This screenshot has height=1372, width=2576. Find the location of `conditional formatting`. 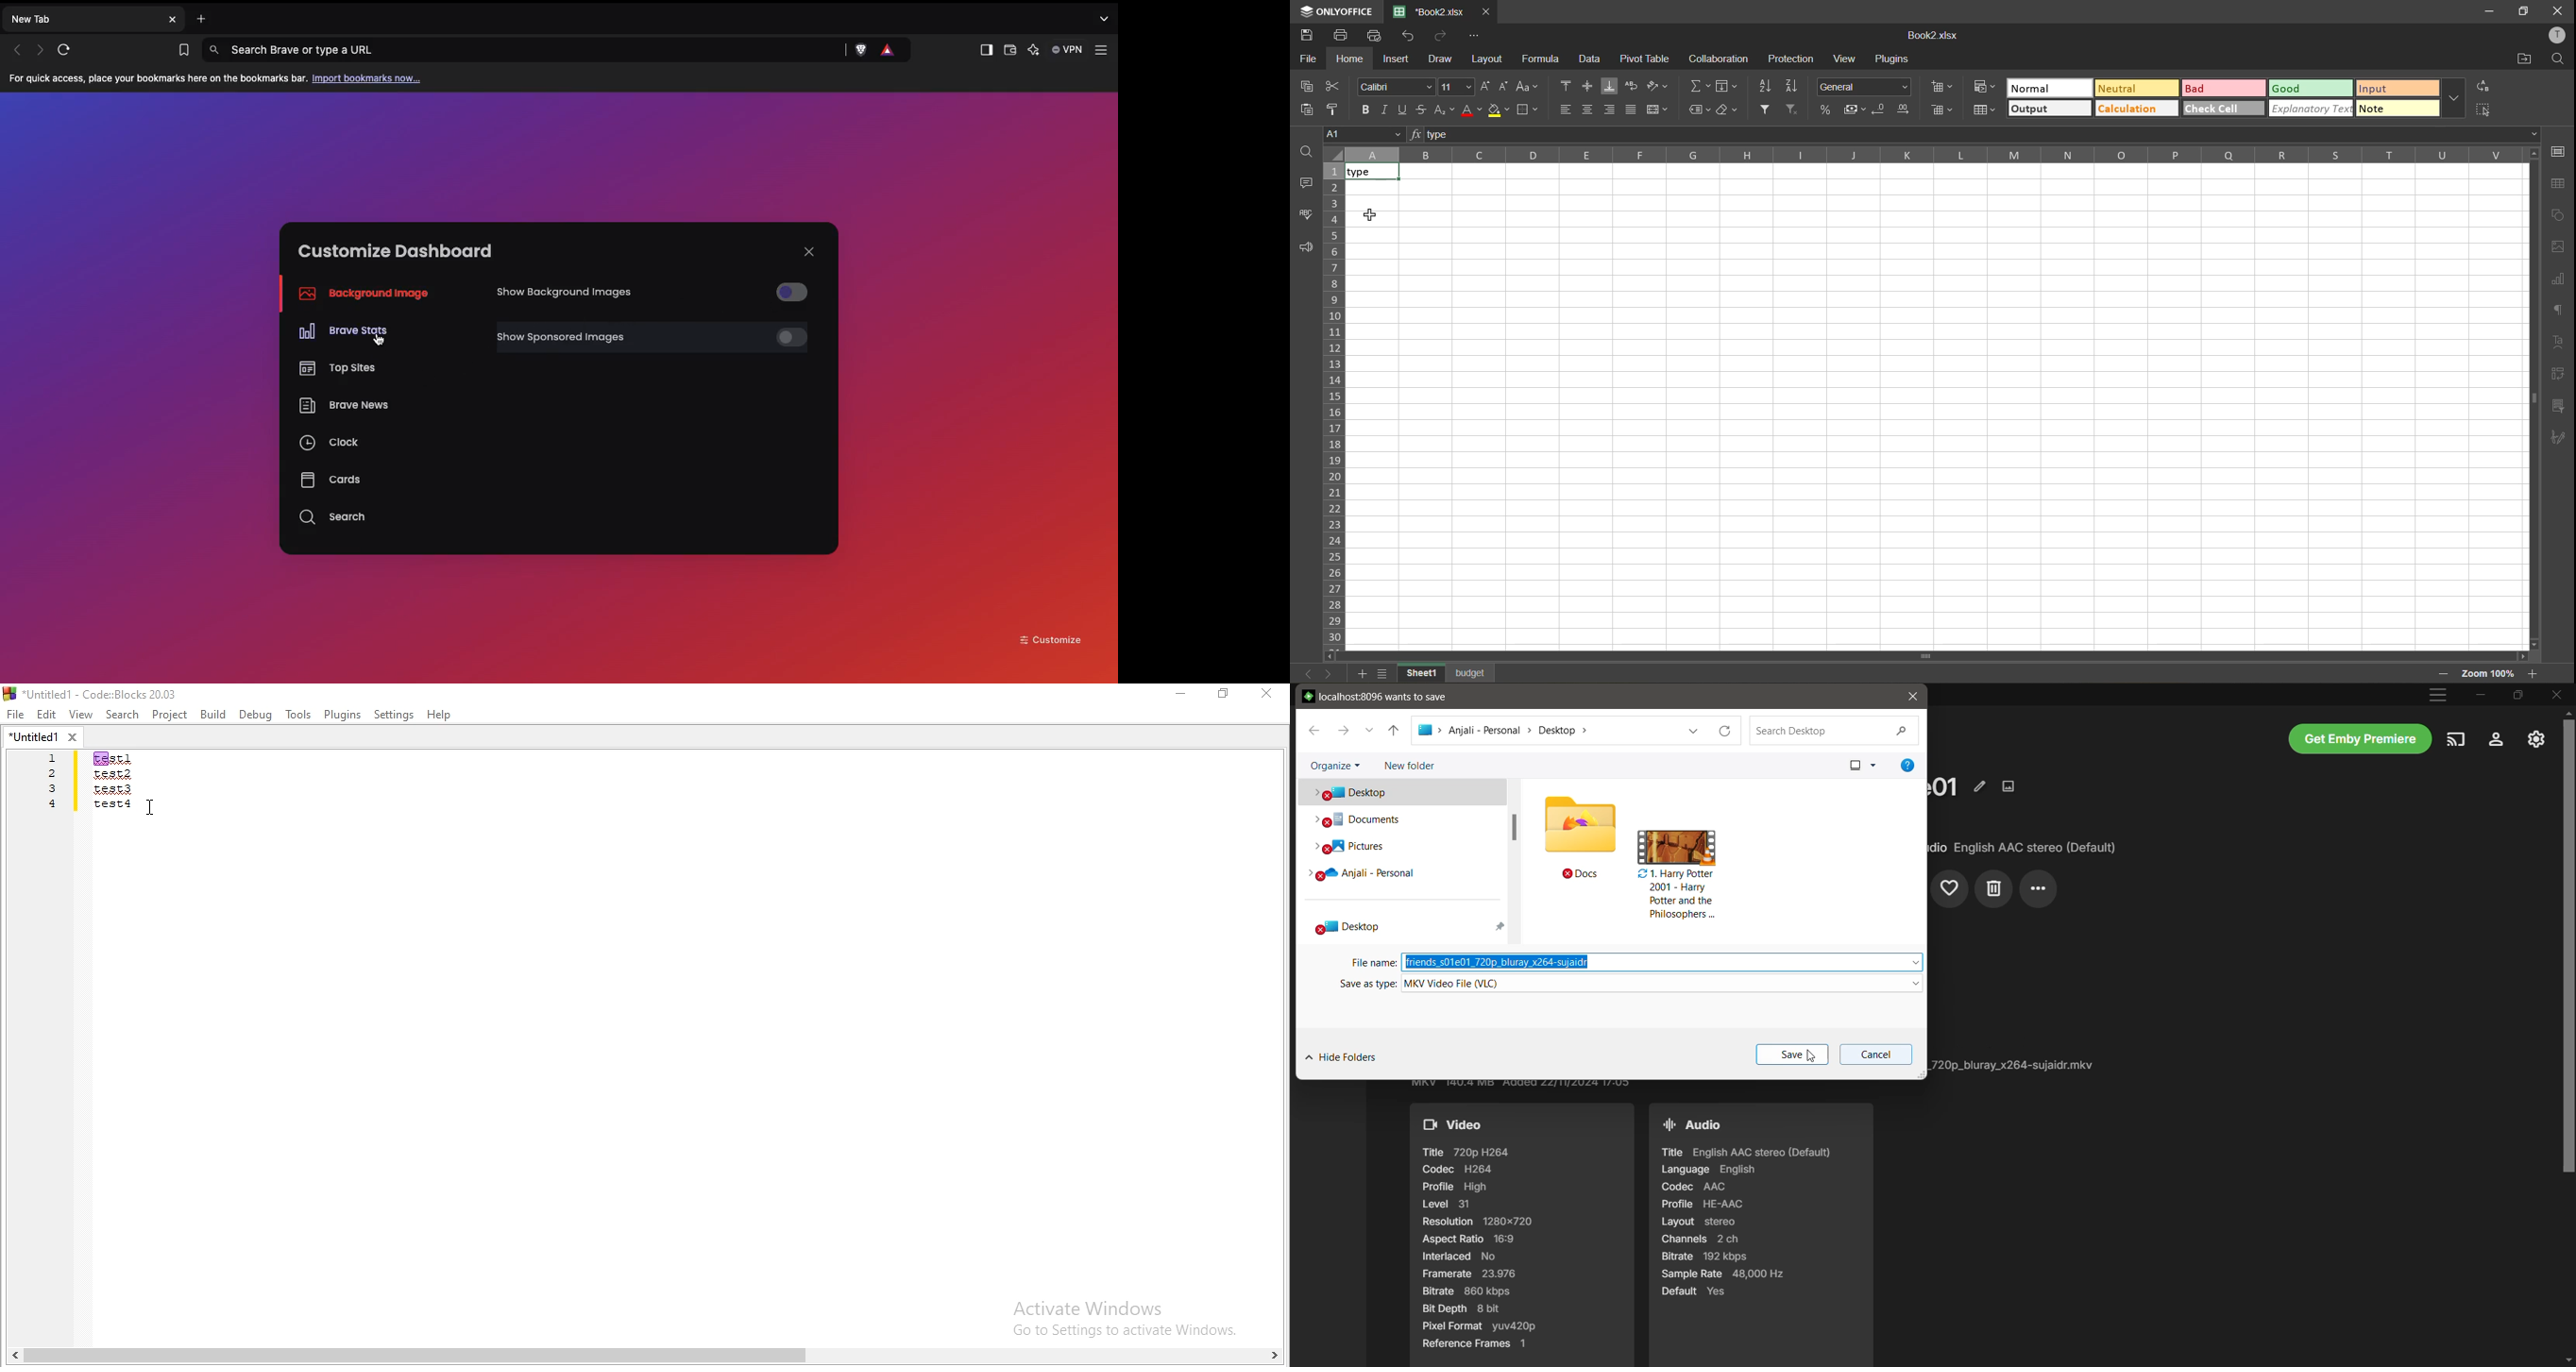

conditional formatting is located at coordinates (1986, 88).